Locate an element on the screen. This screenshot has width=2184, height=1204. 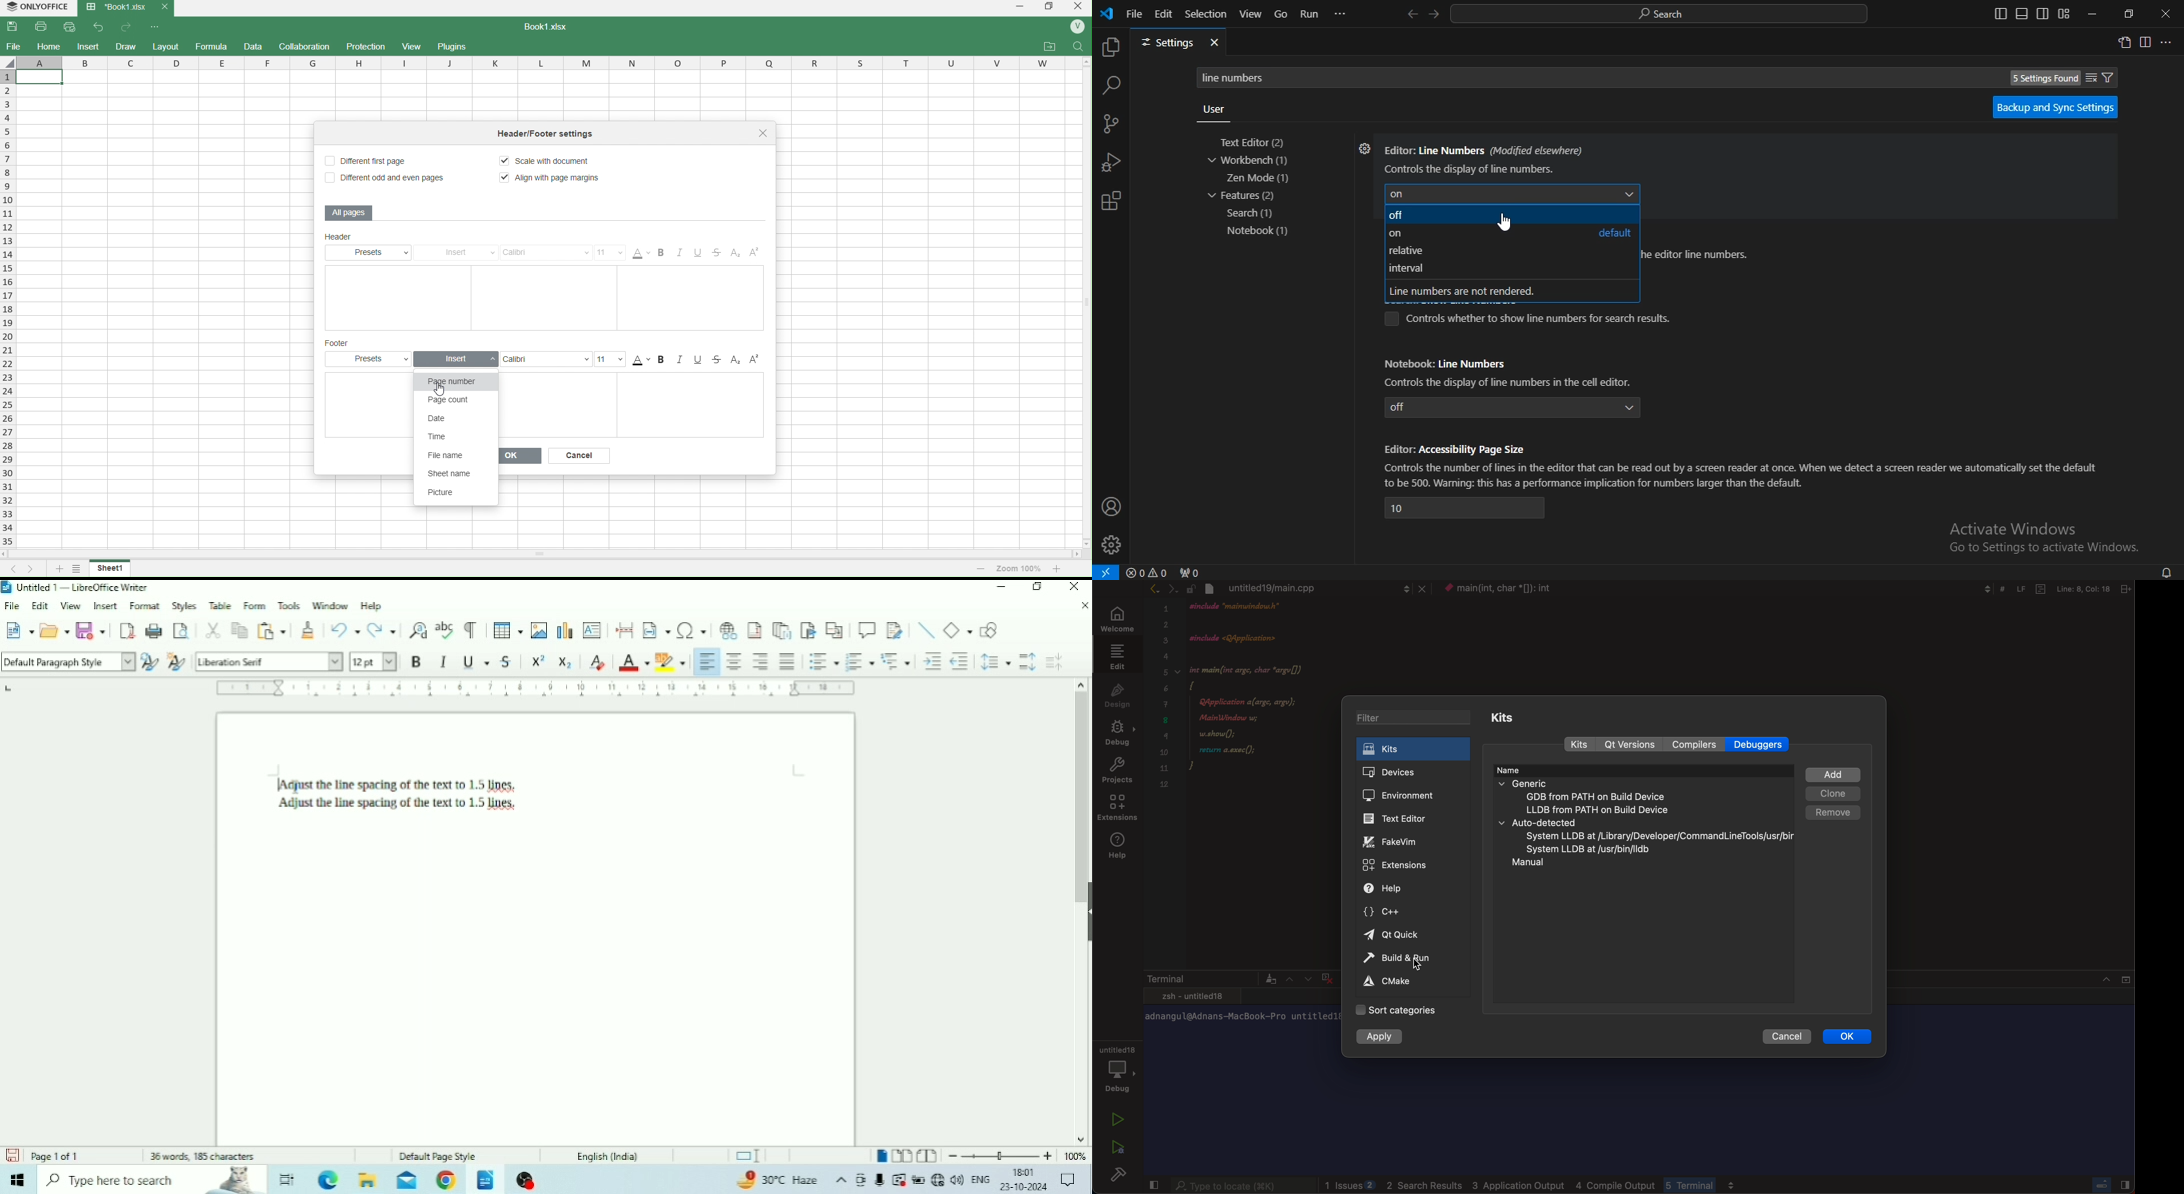
VSCode is located at coordinates (1106, 14).